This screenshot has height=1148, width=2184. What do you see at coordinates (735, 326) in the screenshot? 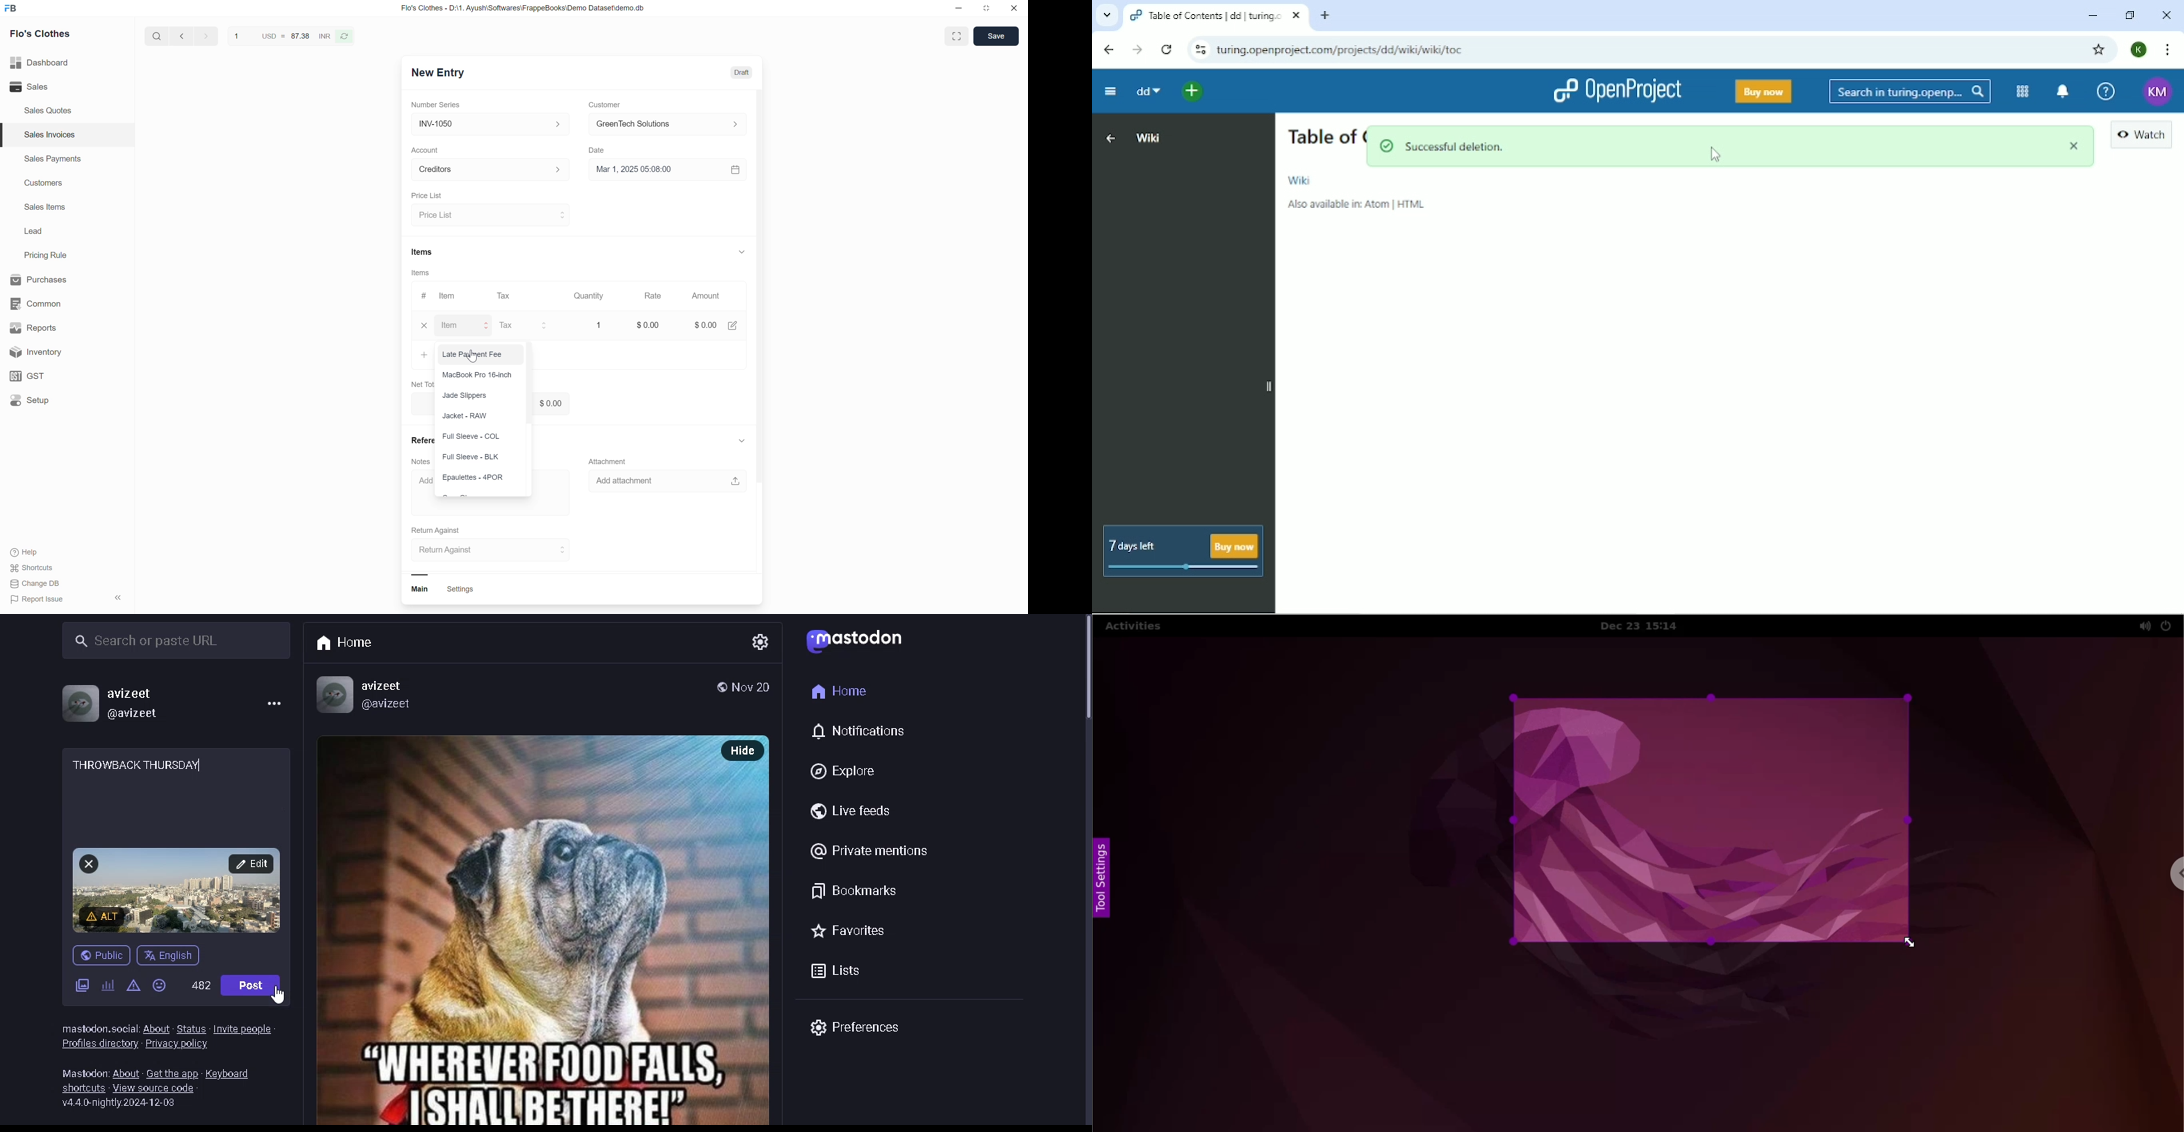
I see `edit amount ` at bounding box center [735, 326].